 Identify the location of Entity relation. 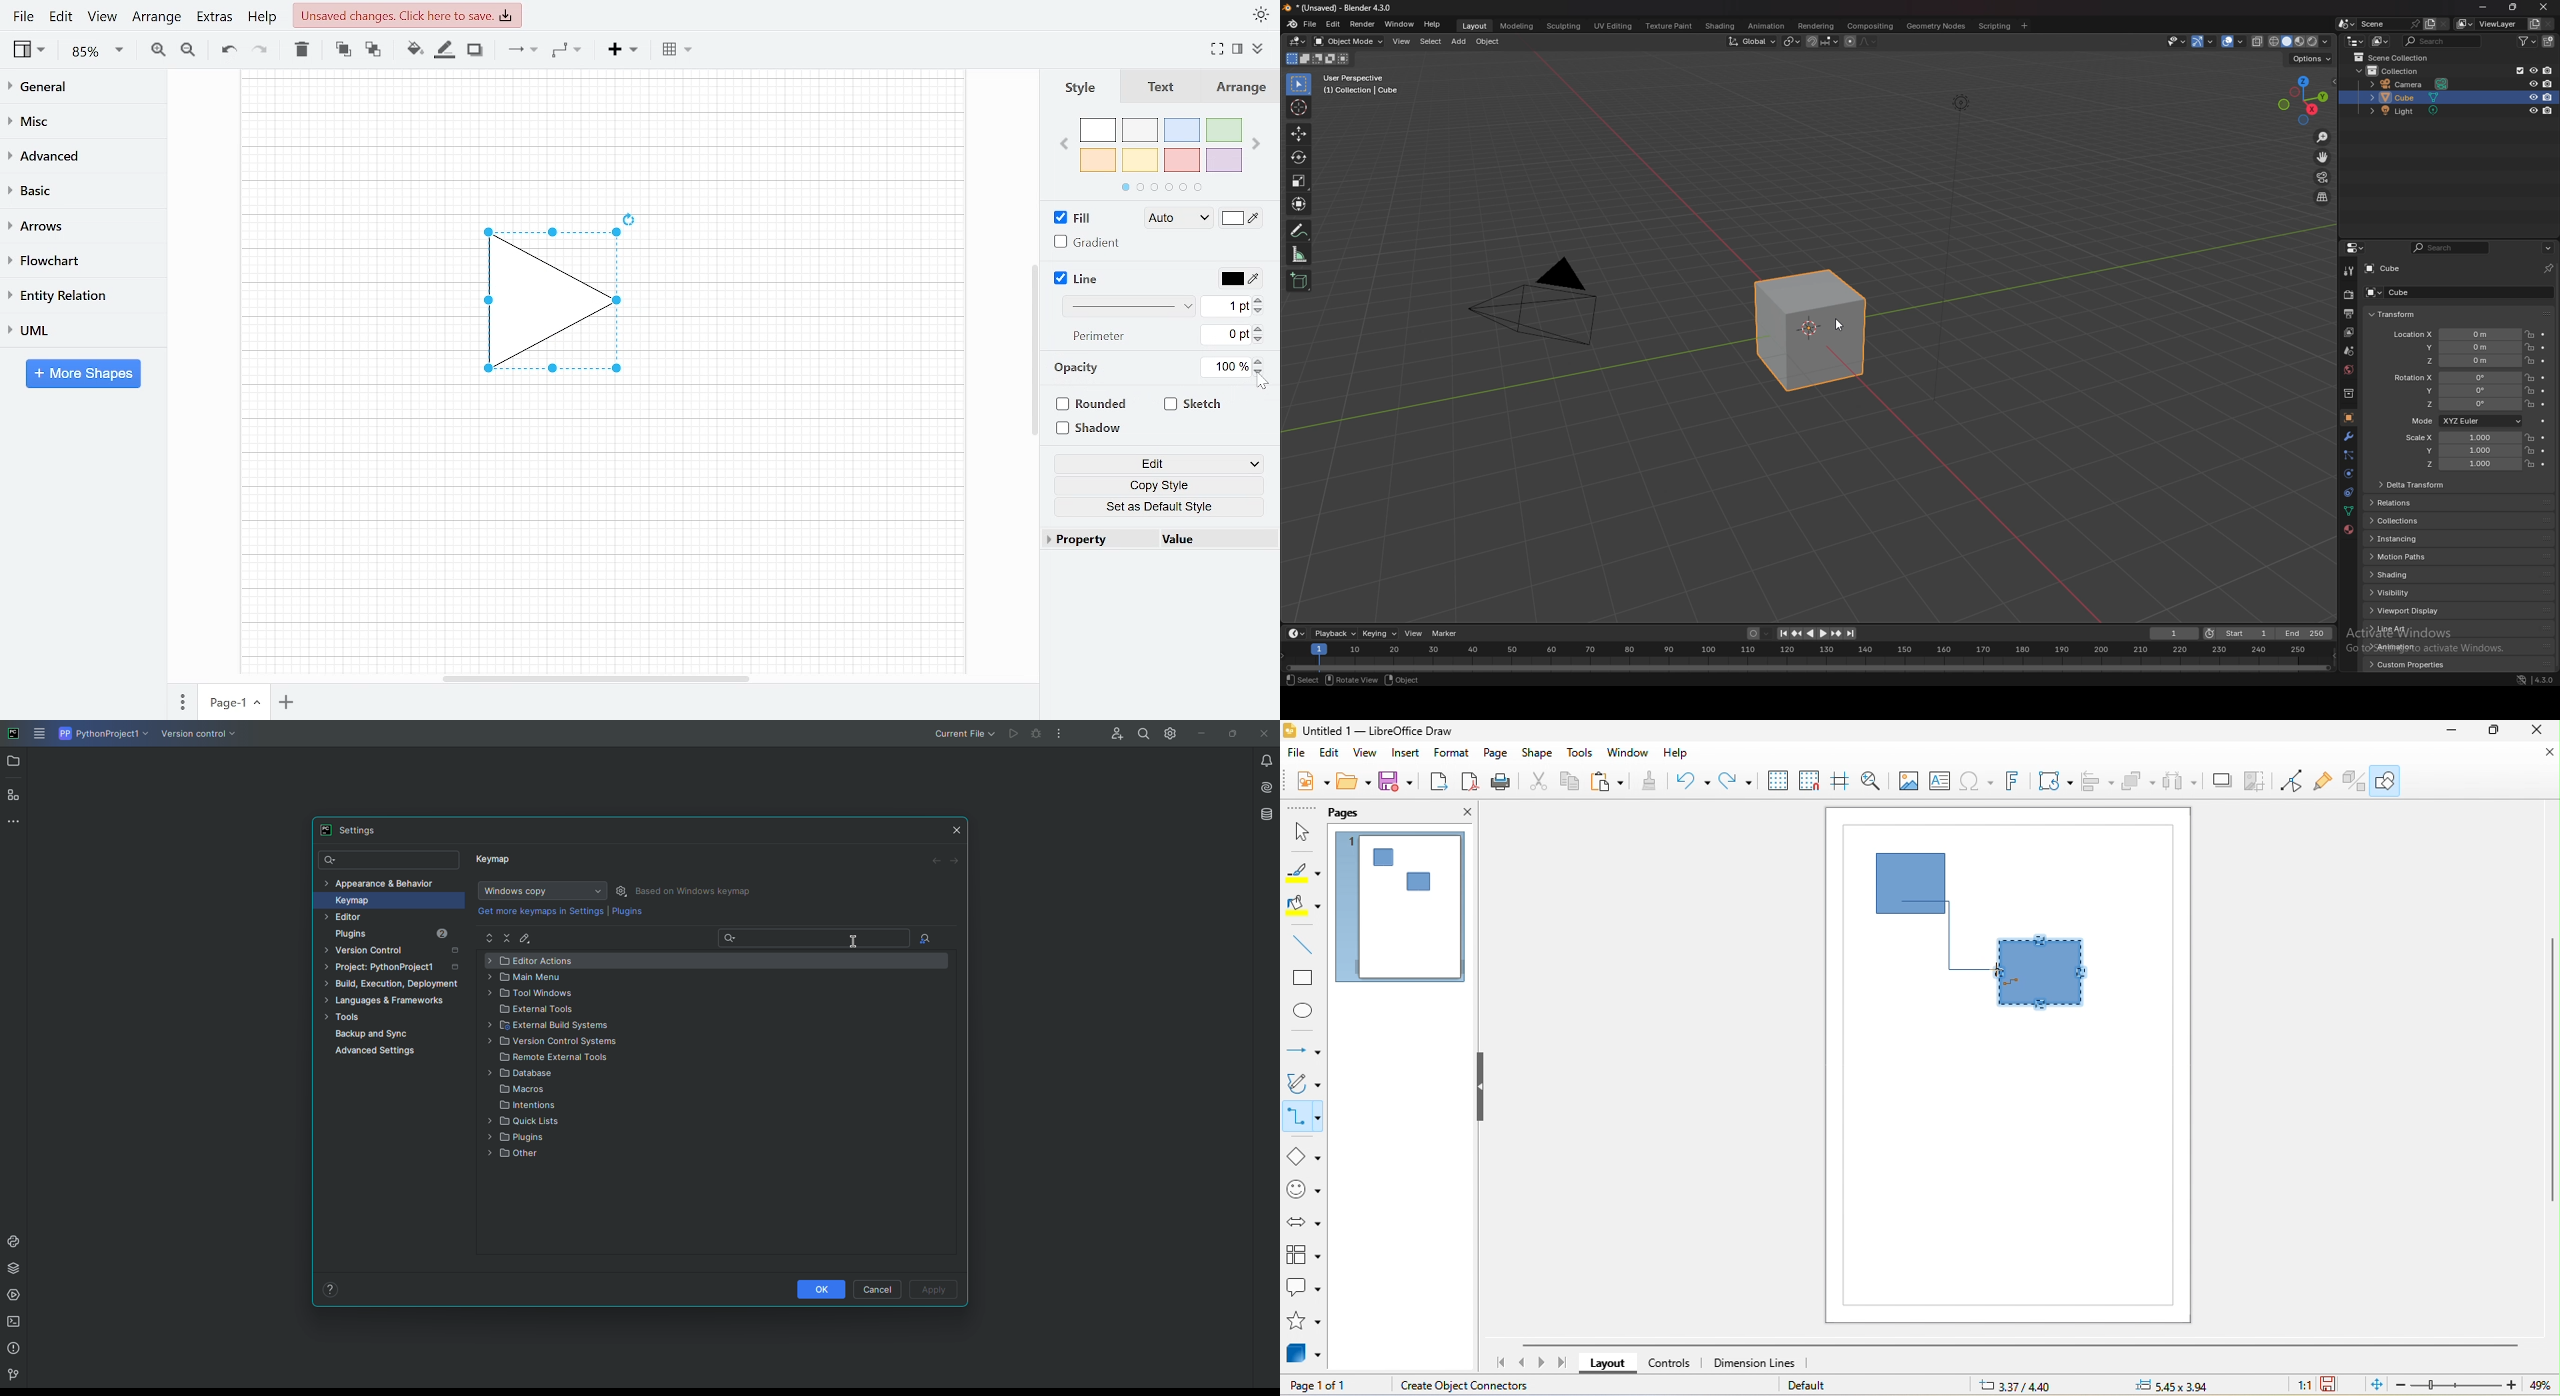
(75, 295).